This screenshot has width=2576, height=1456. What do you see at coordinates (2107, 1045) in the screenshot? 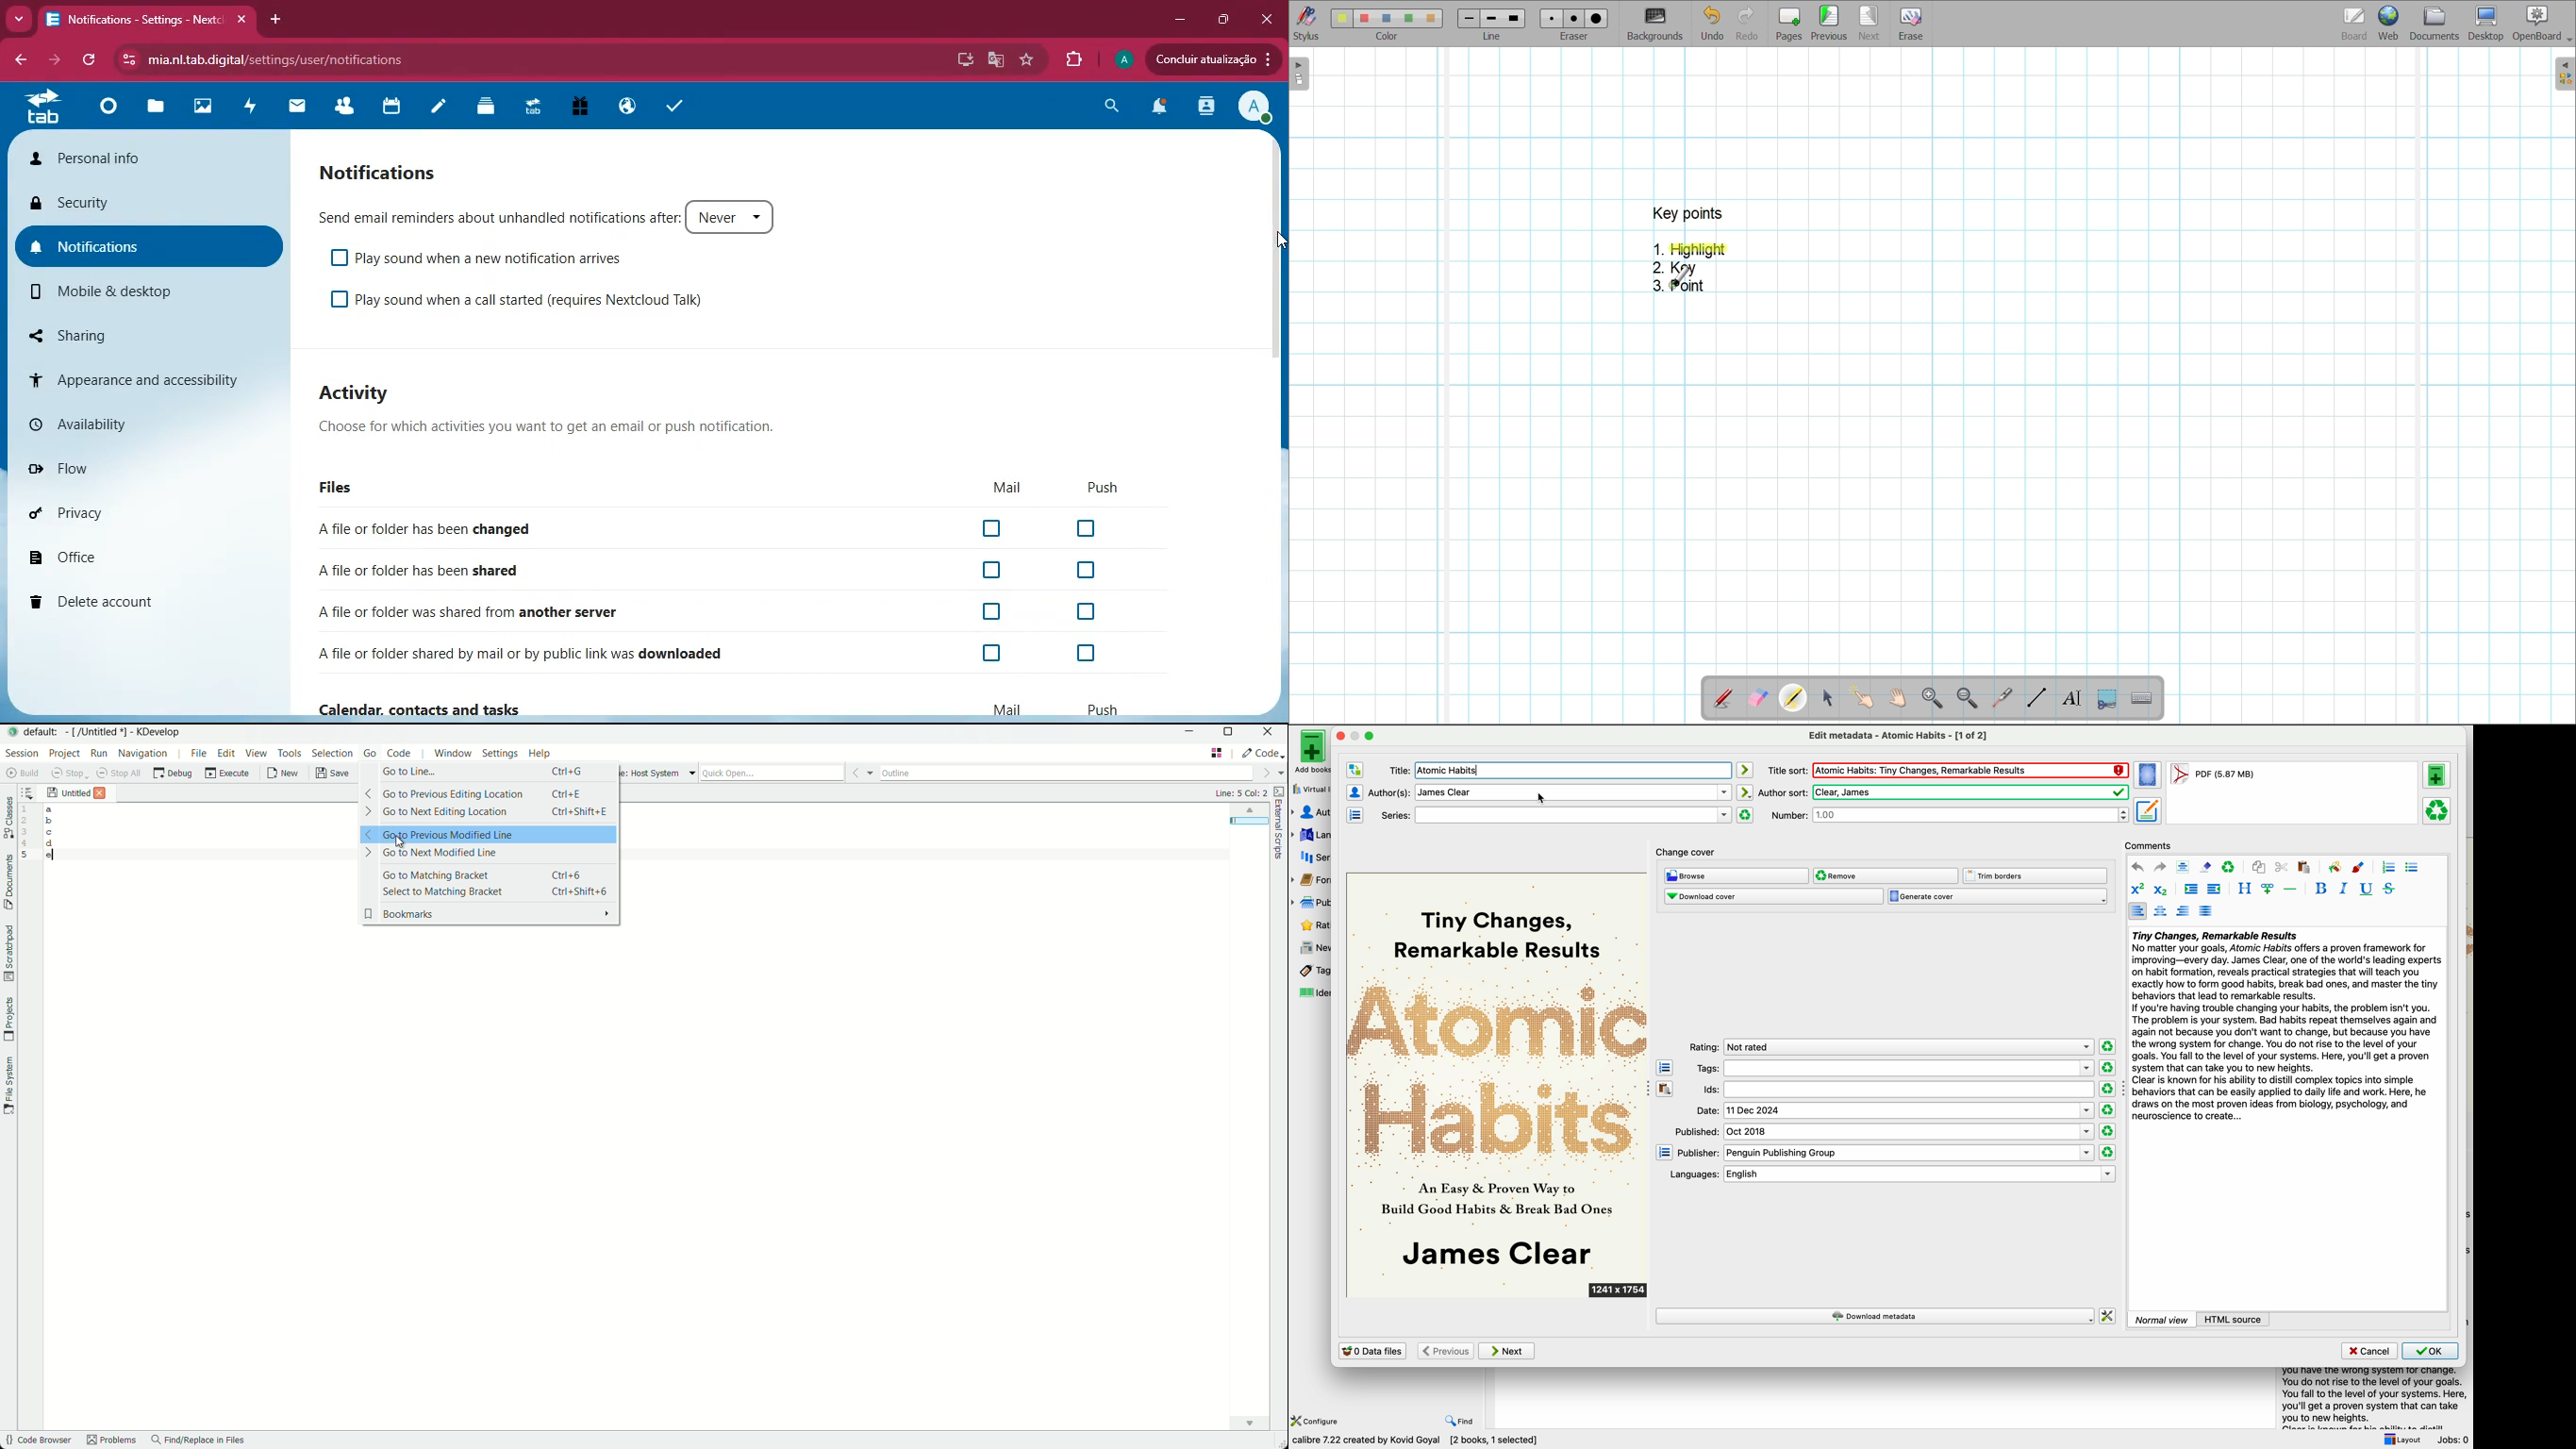
I see `clear rating` at bounding box center [2107, 1045].